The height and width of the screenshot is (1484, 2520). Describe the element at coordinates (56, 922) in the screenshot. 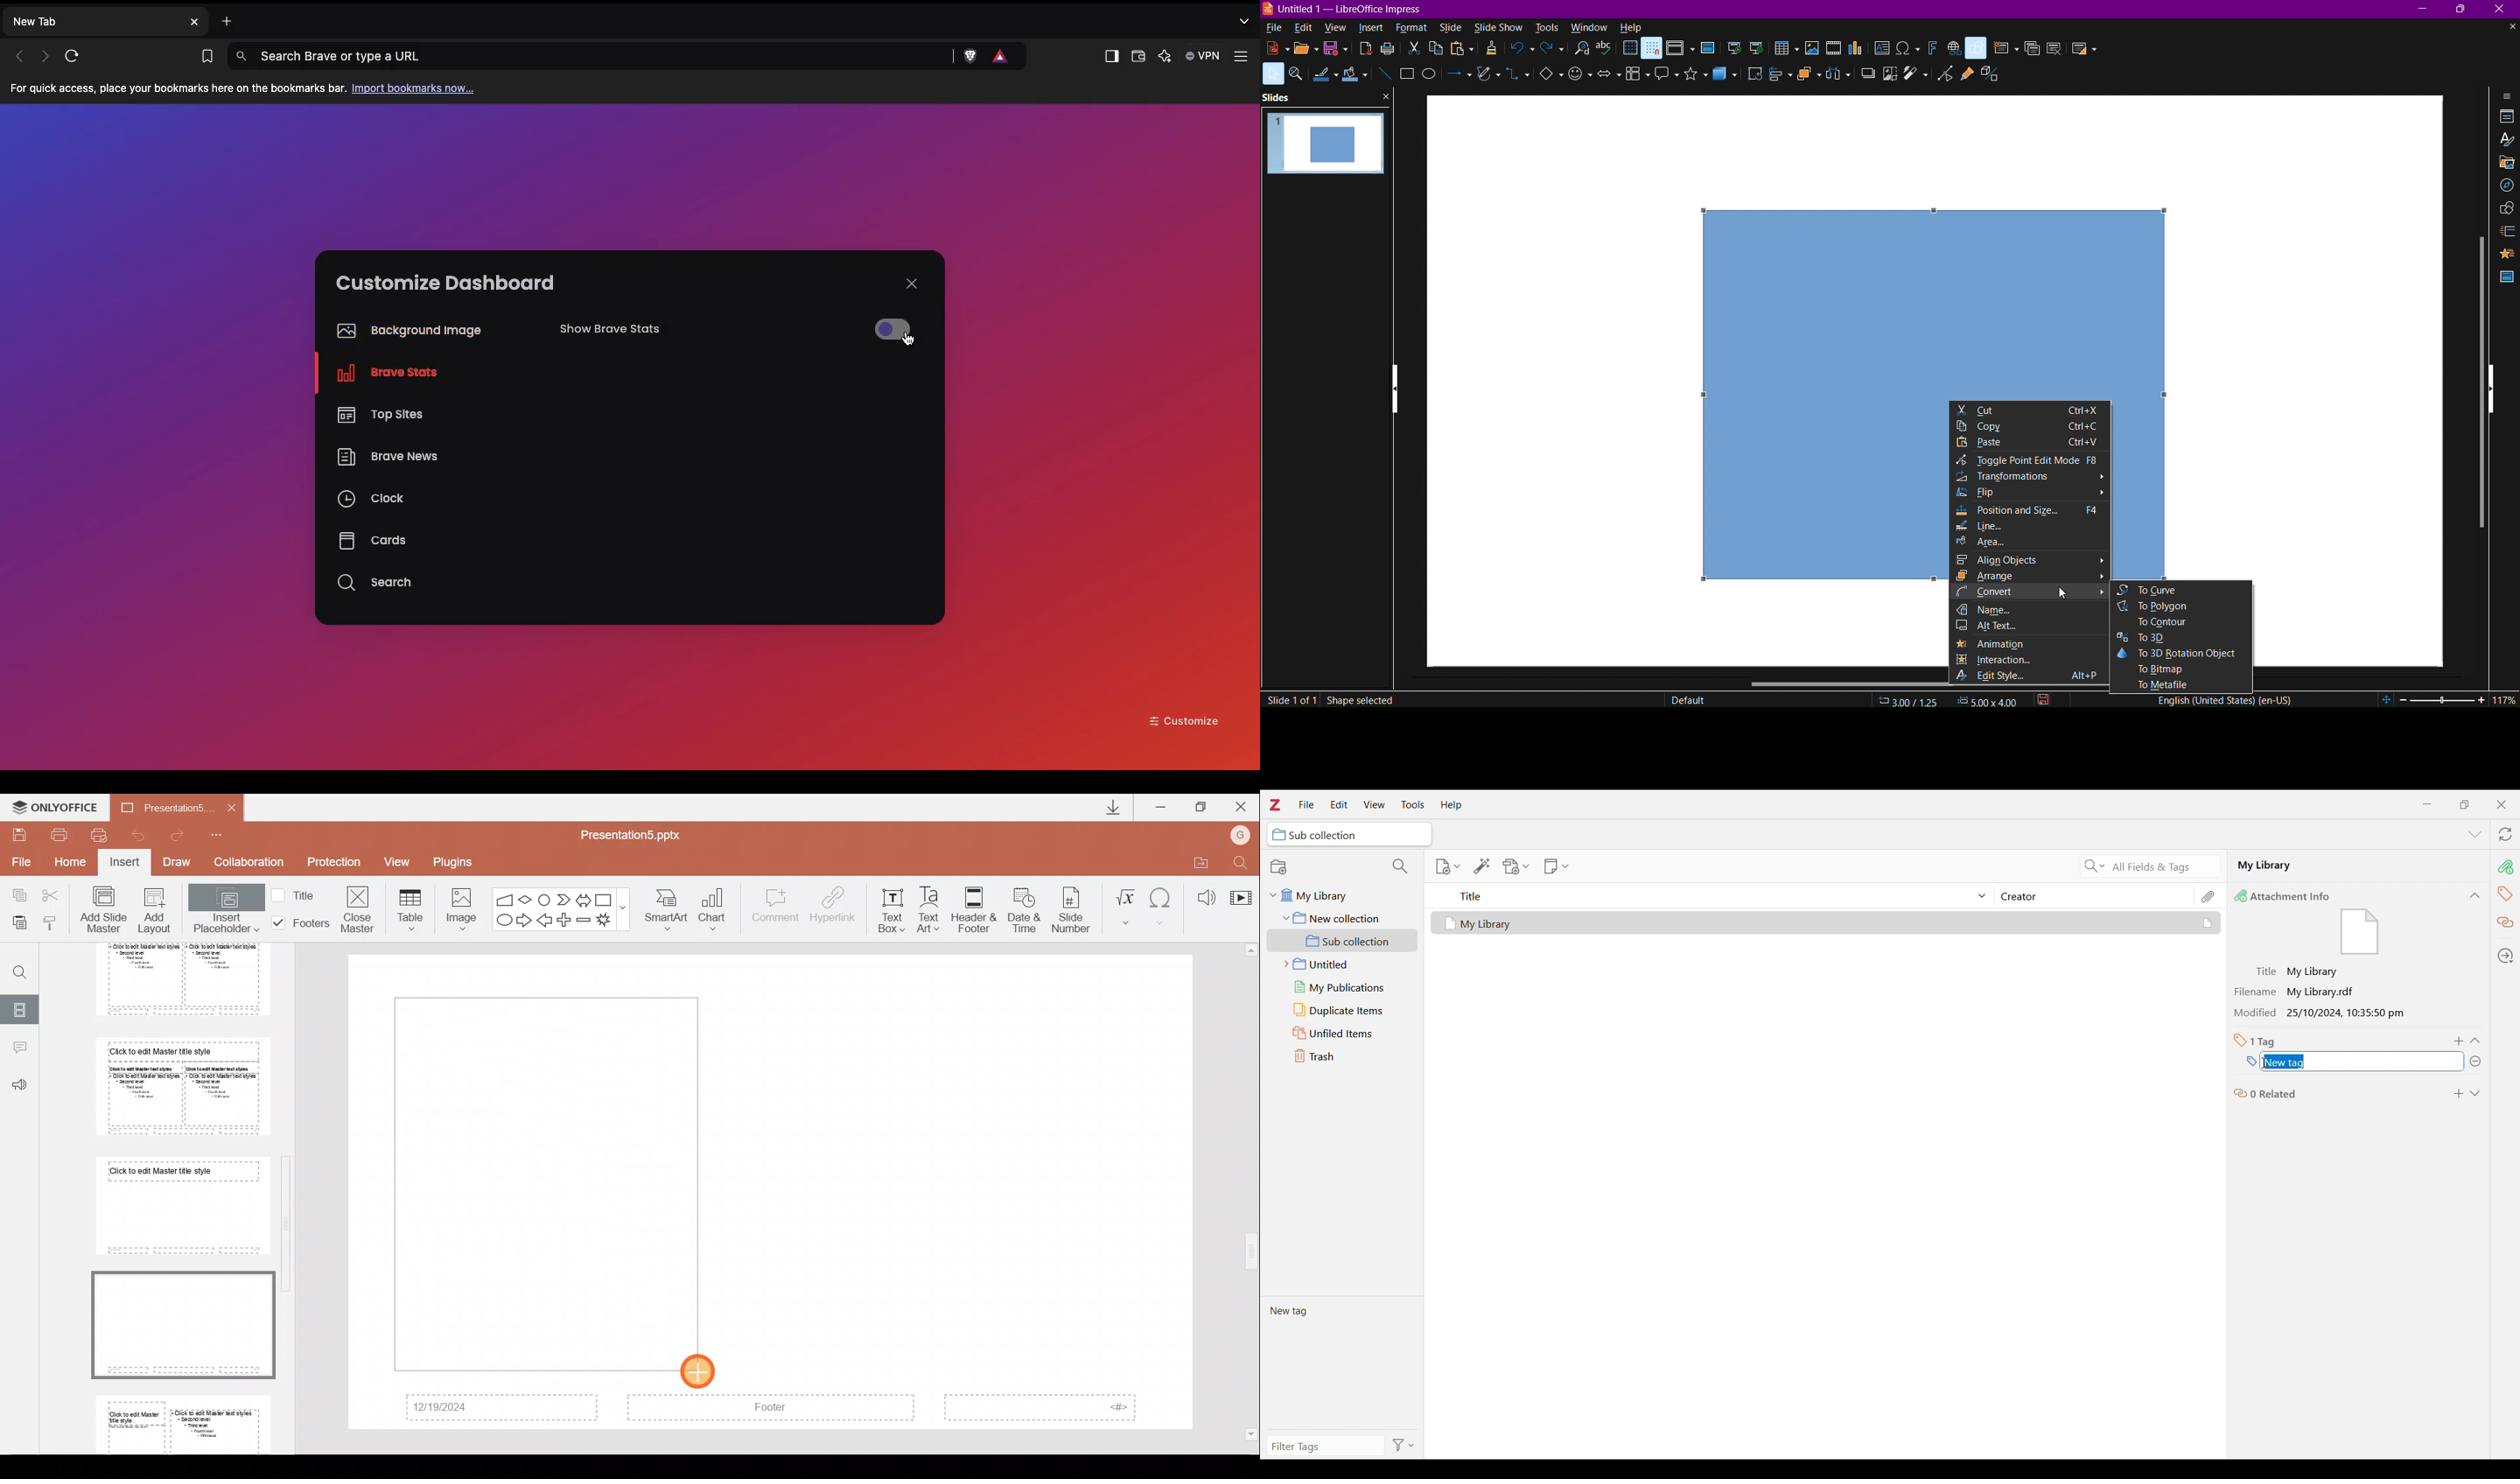

I see `Copy style` at that location.